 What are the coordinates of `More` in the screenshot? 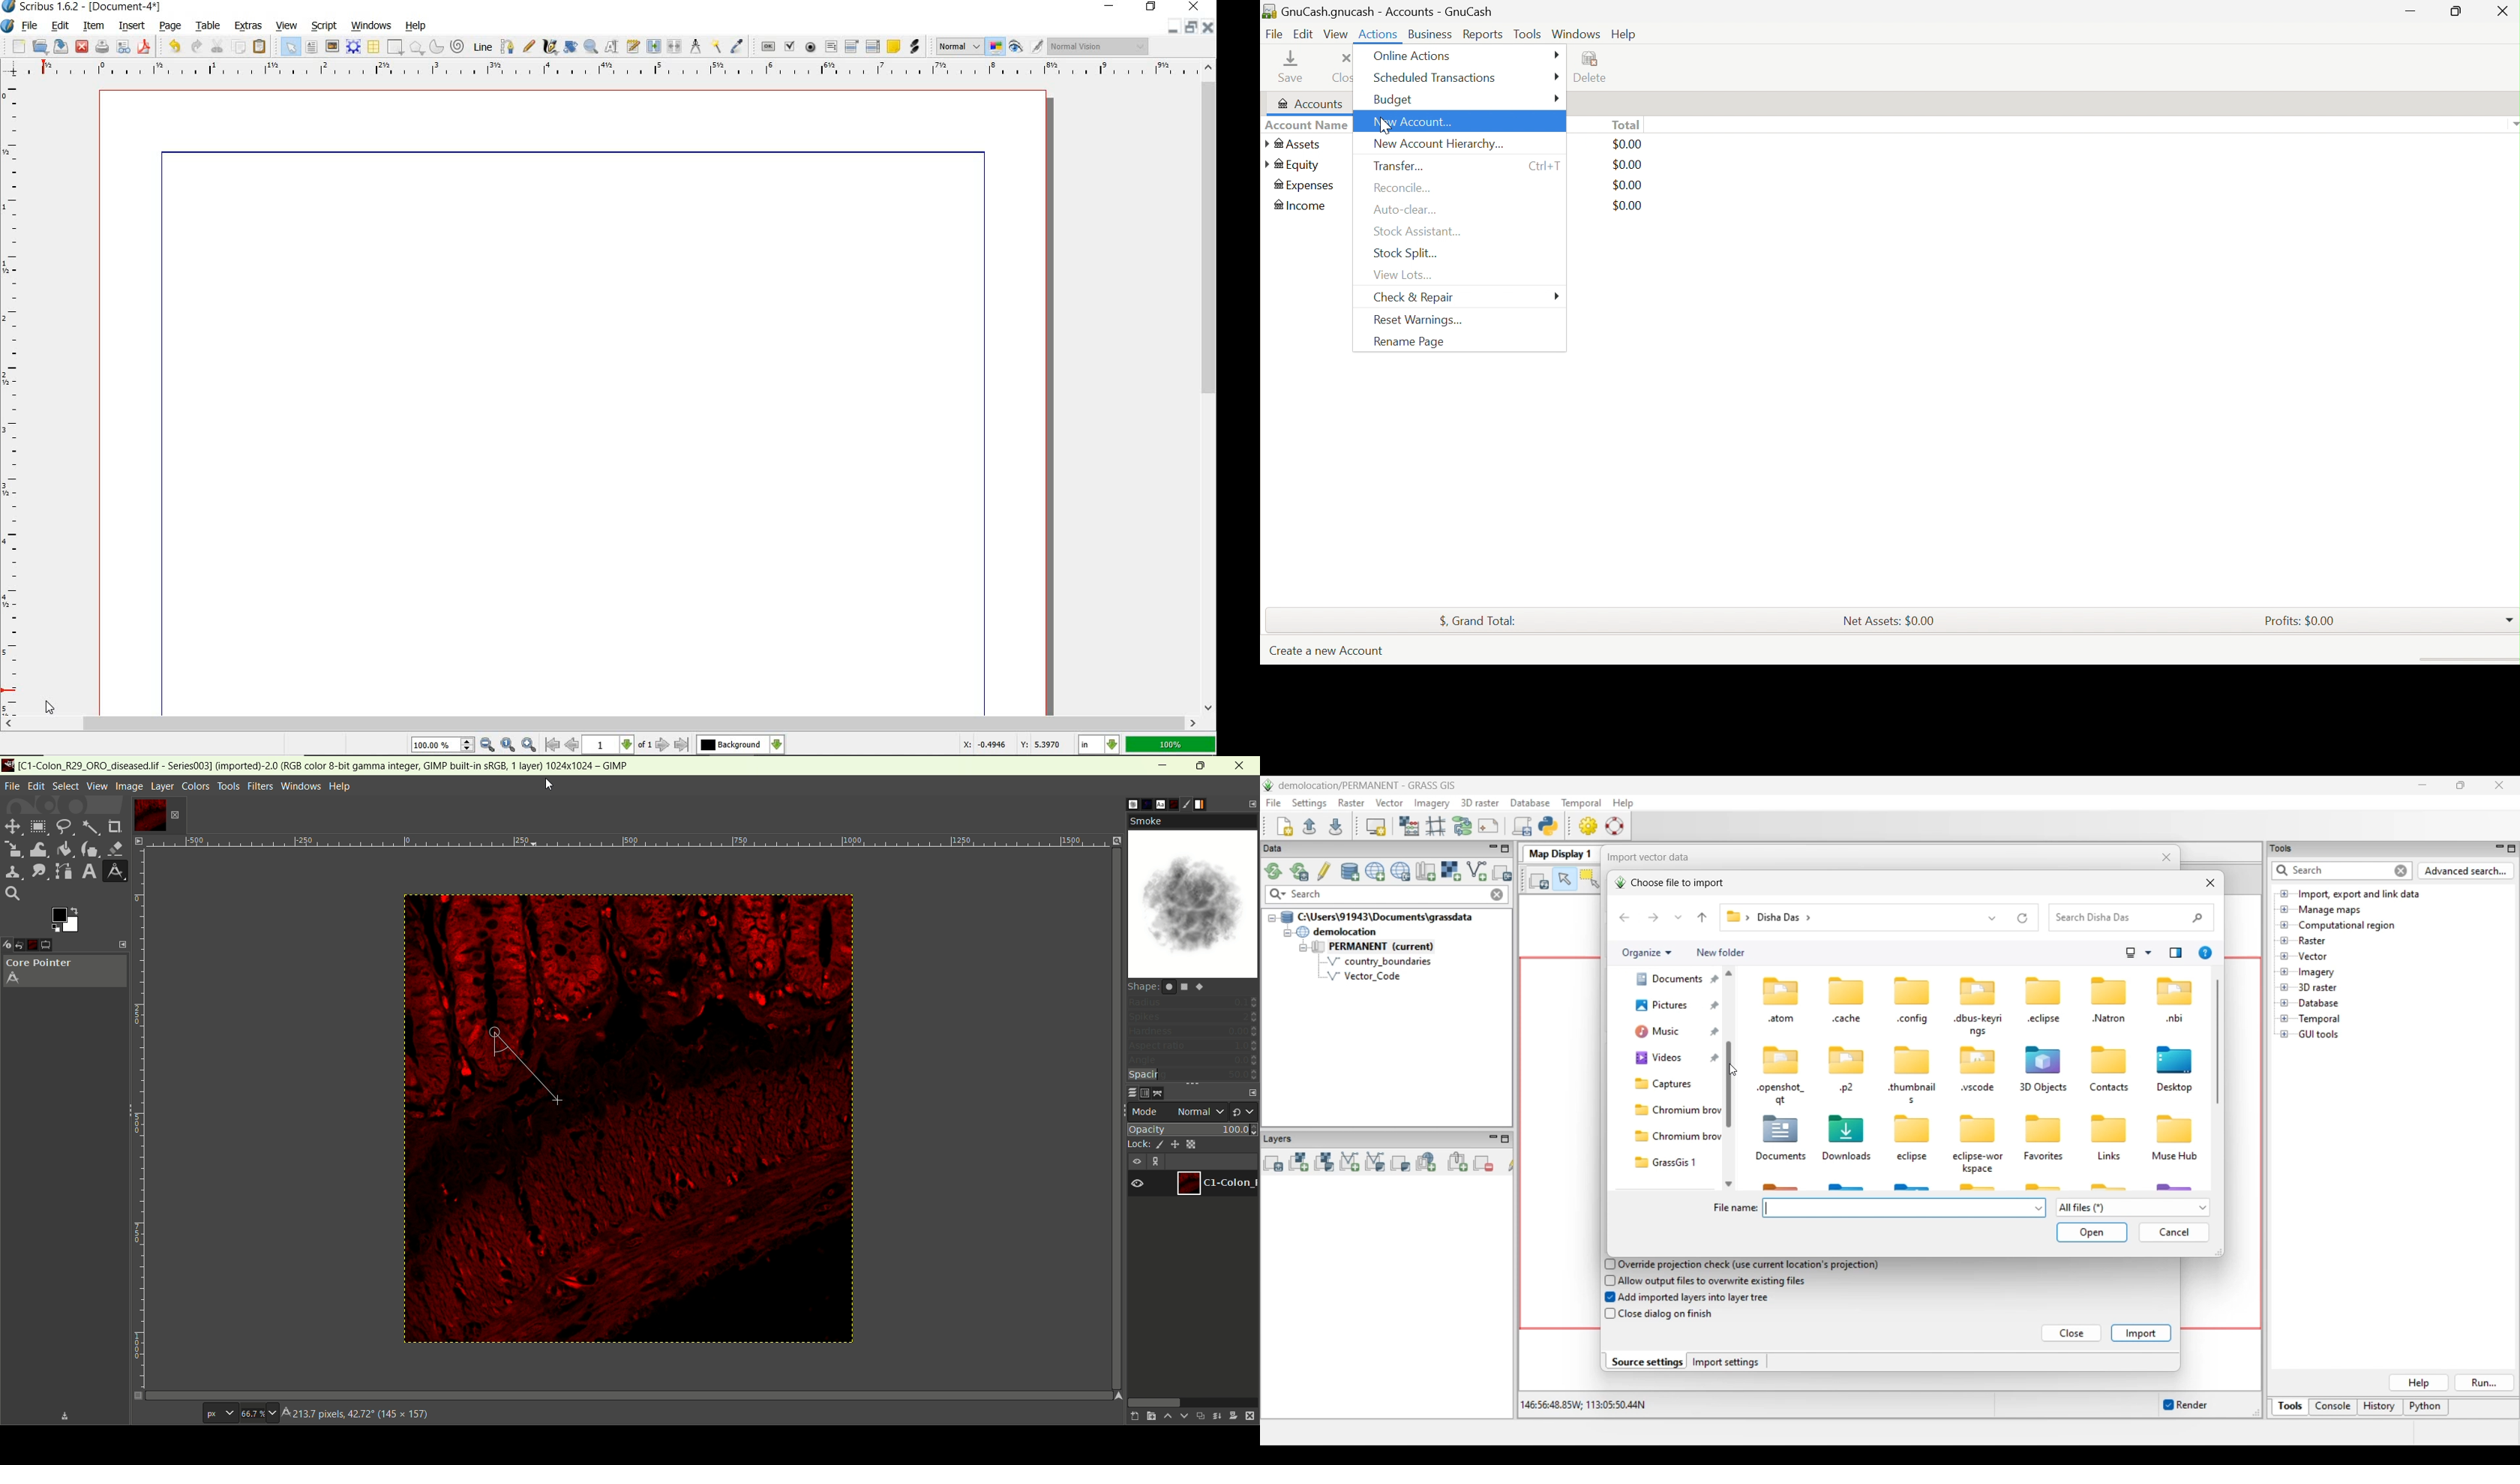 It's located at (1556, 54).